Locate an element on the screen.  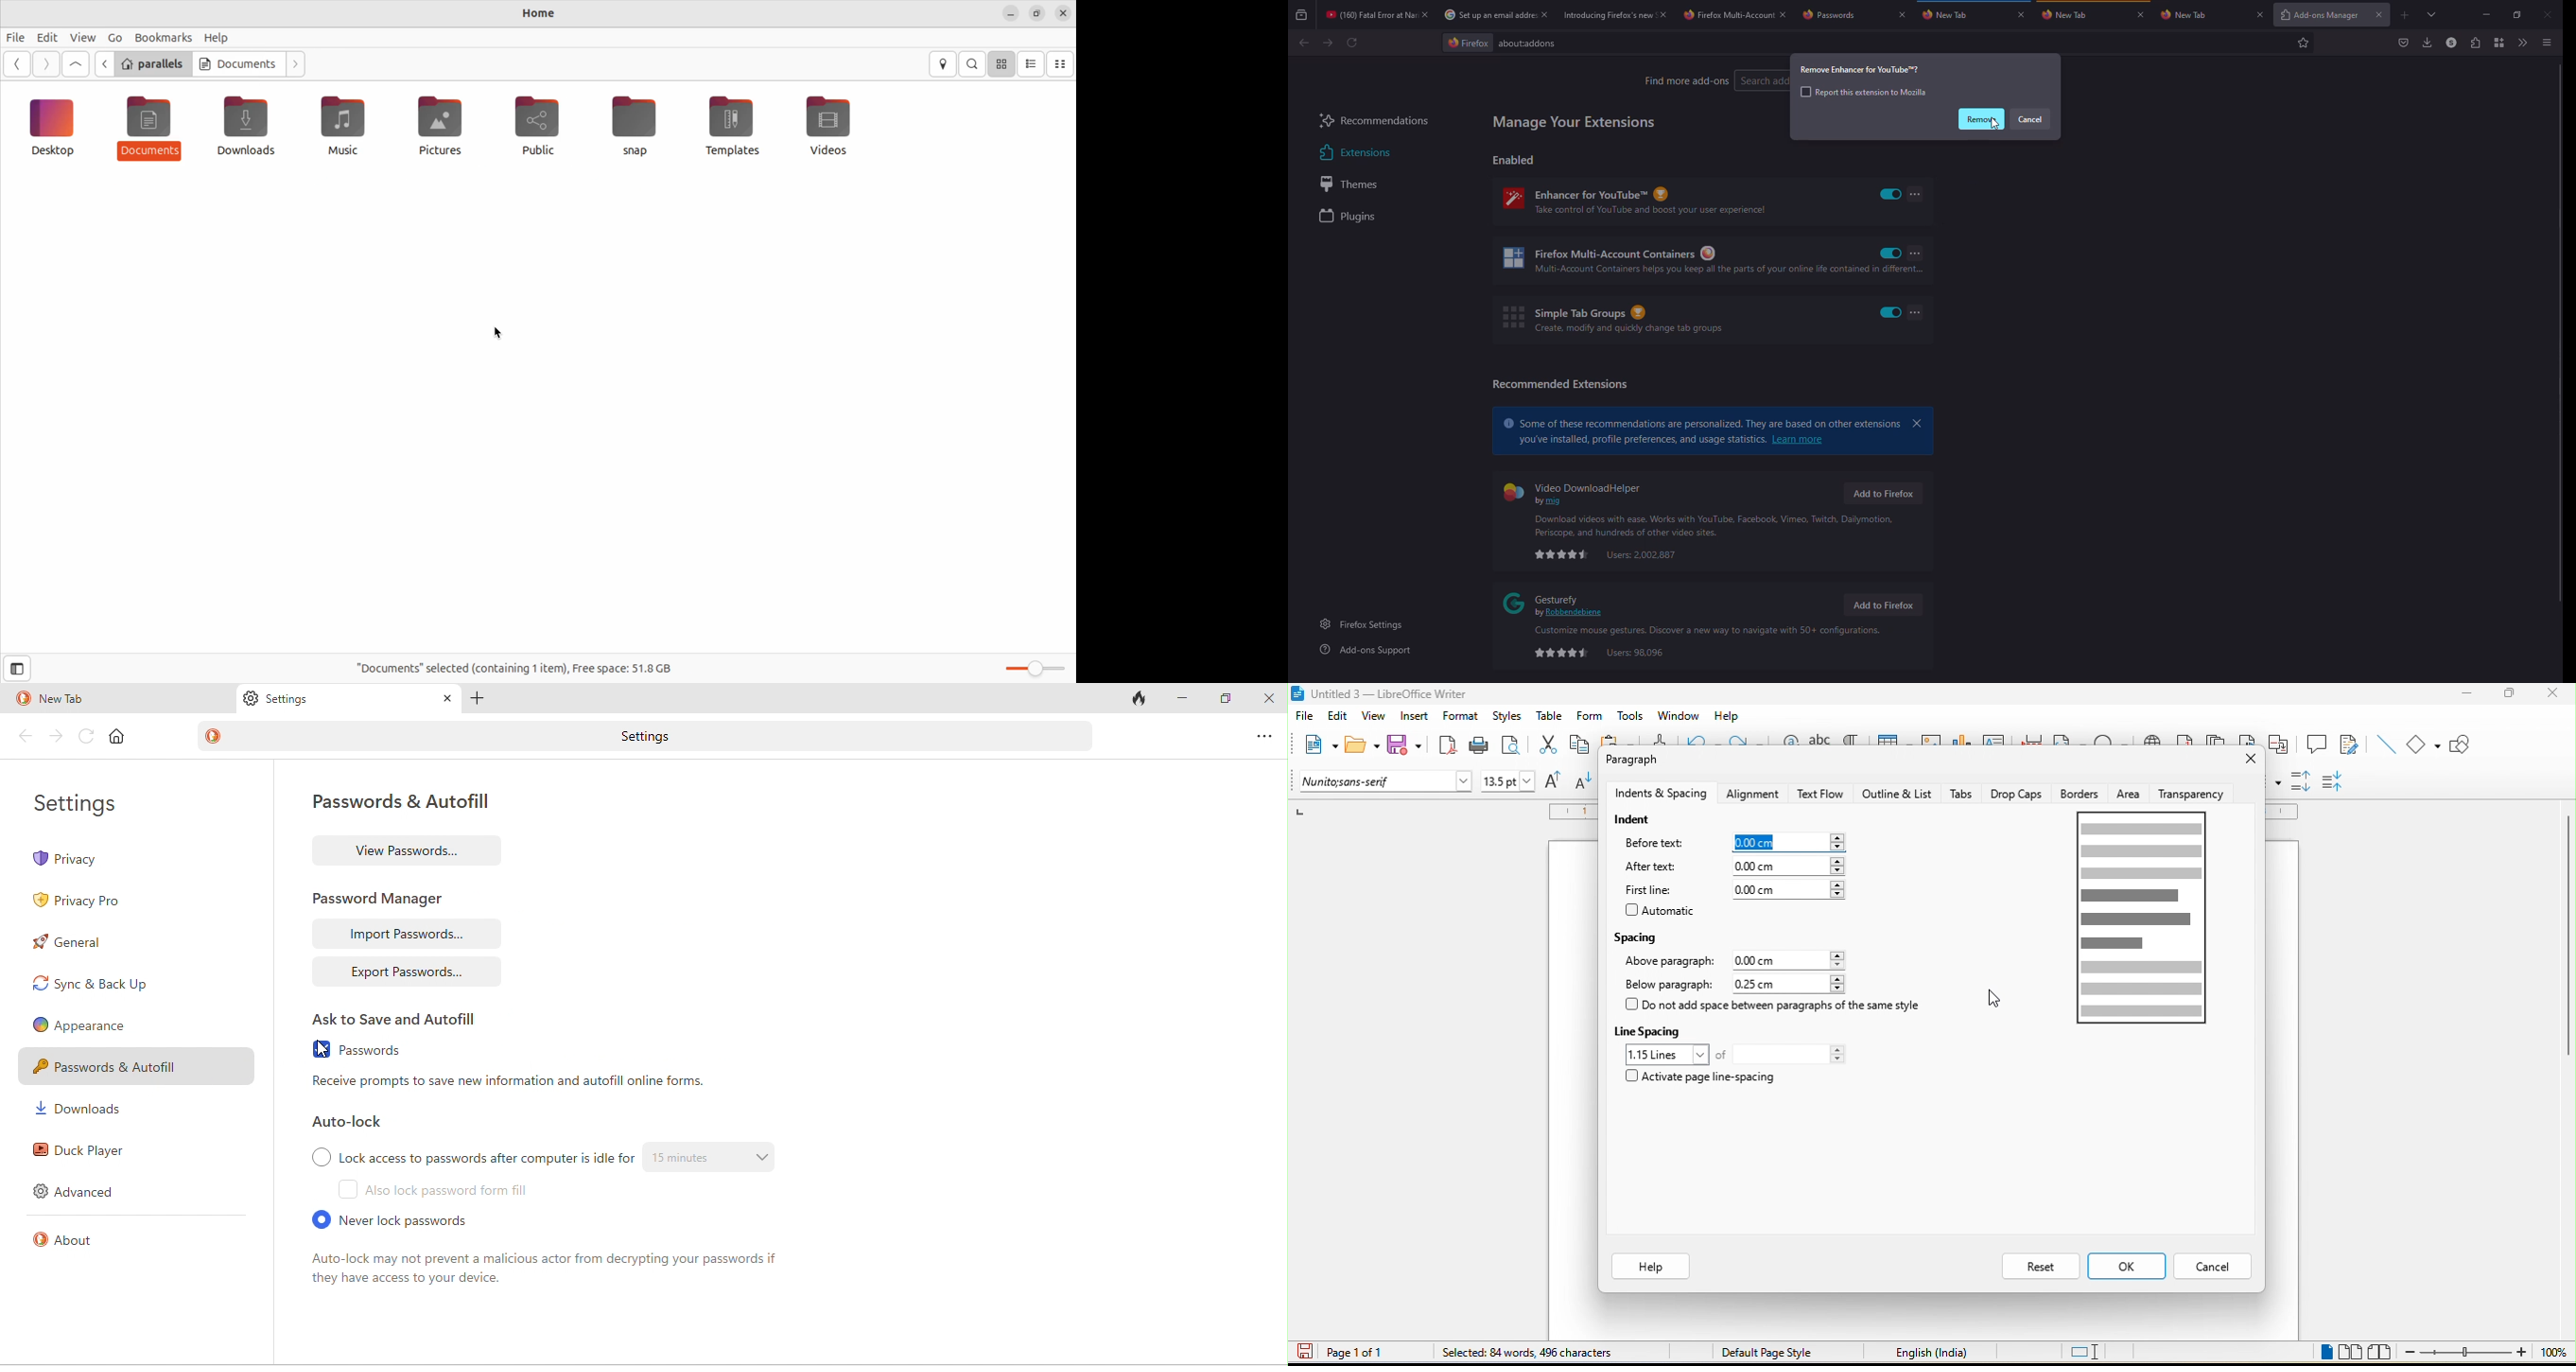
menu is located at coordinates (2546, 43).